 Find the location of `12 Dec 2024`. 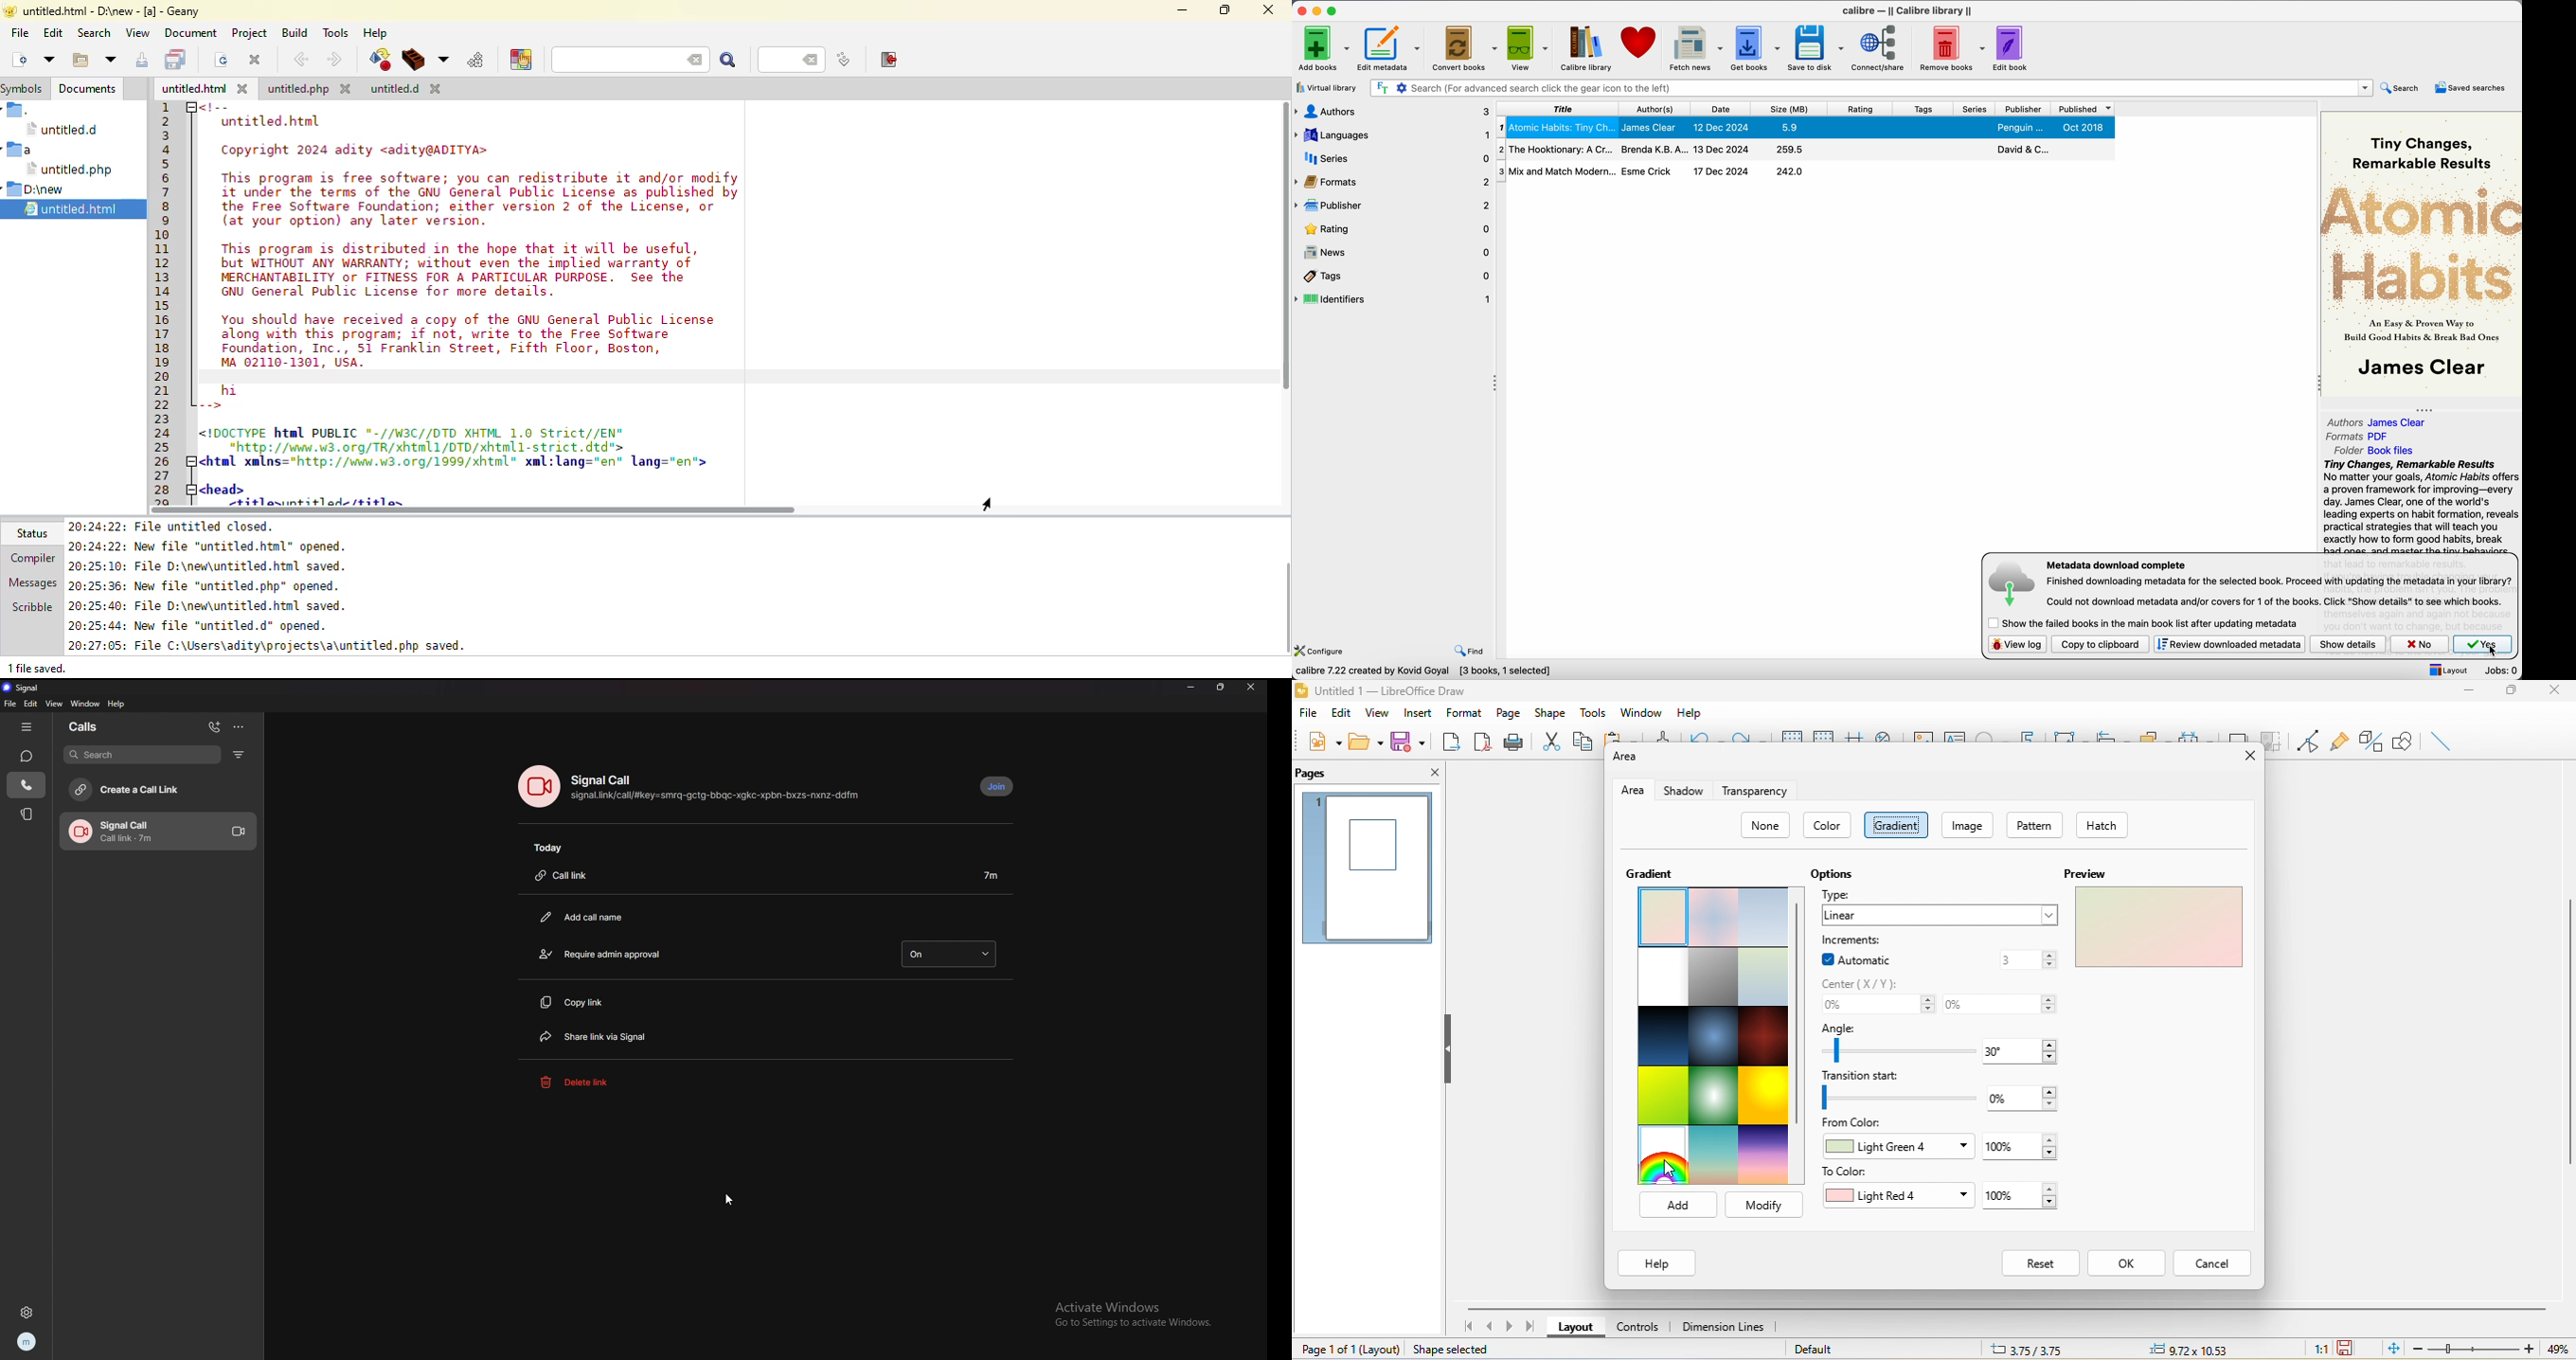

12 Dec 2024 is located at coordinates (1721, 126).